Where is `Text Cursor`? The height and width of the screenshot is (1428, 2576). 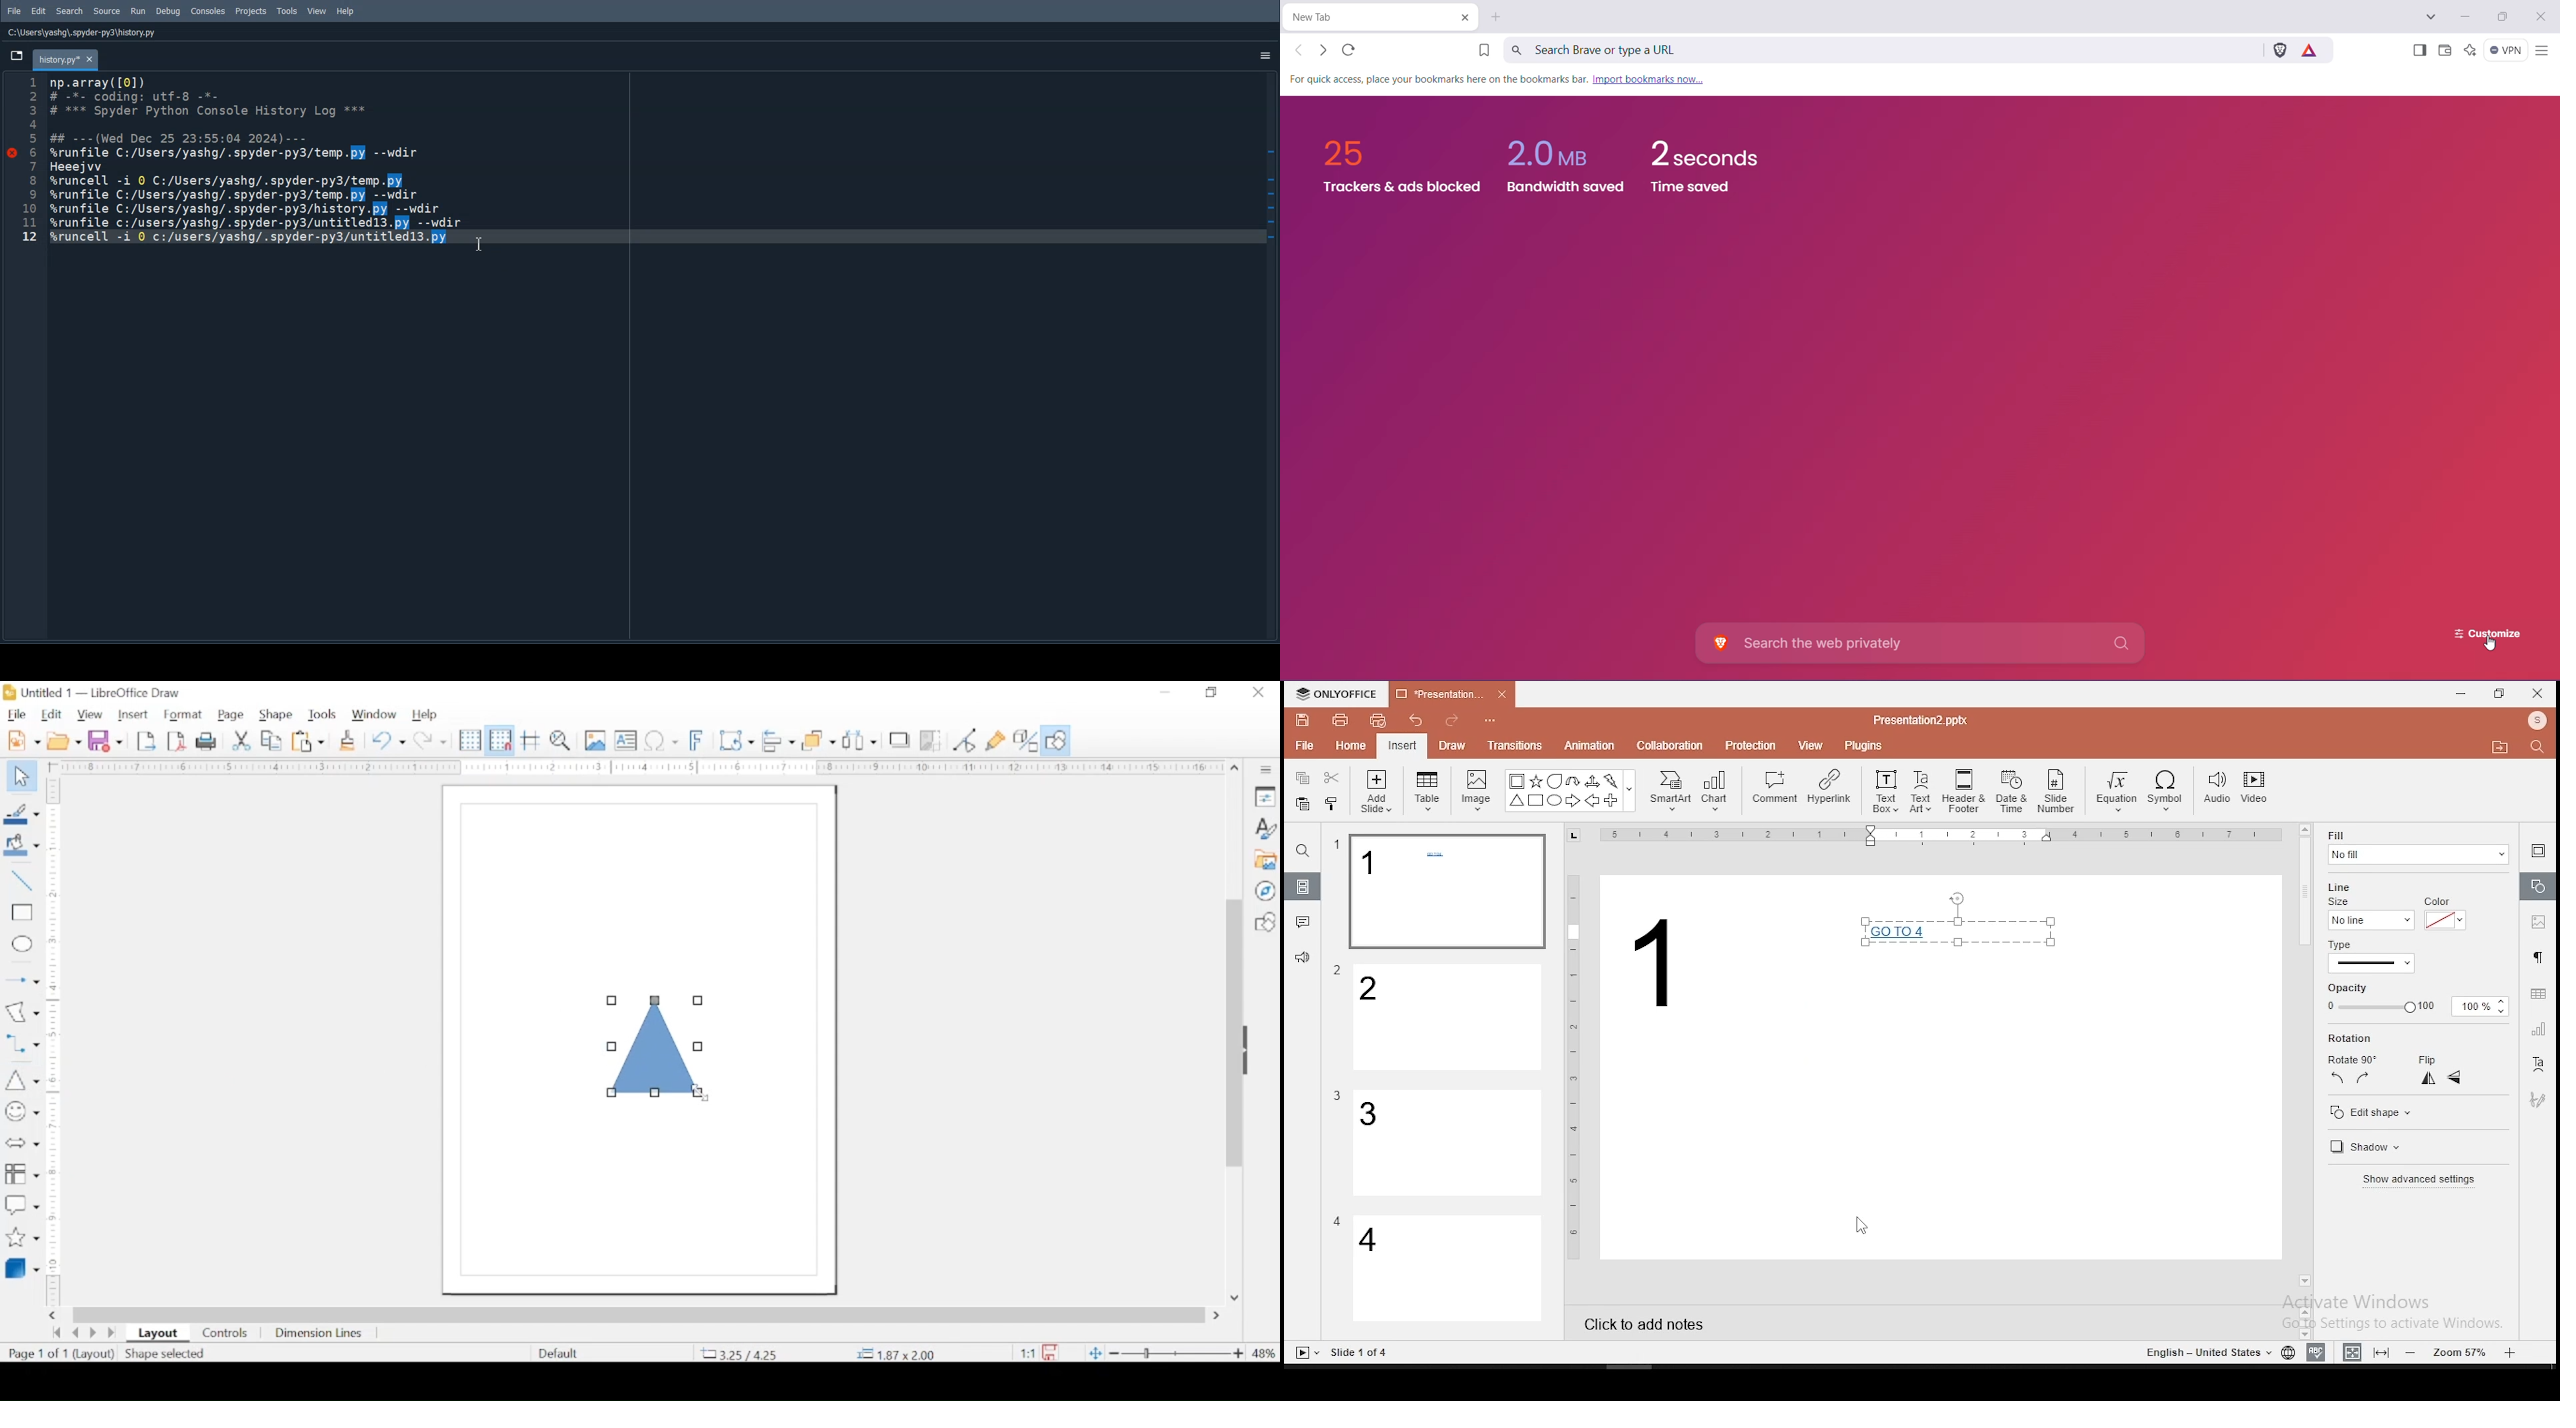
Text Cursor is located at coordinates (483, 243).